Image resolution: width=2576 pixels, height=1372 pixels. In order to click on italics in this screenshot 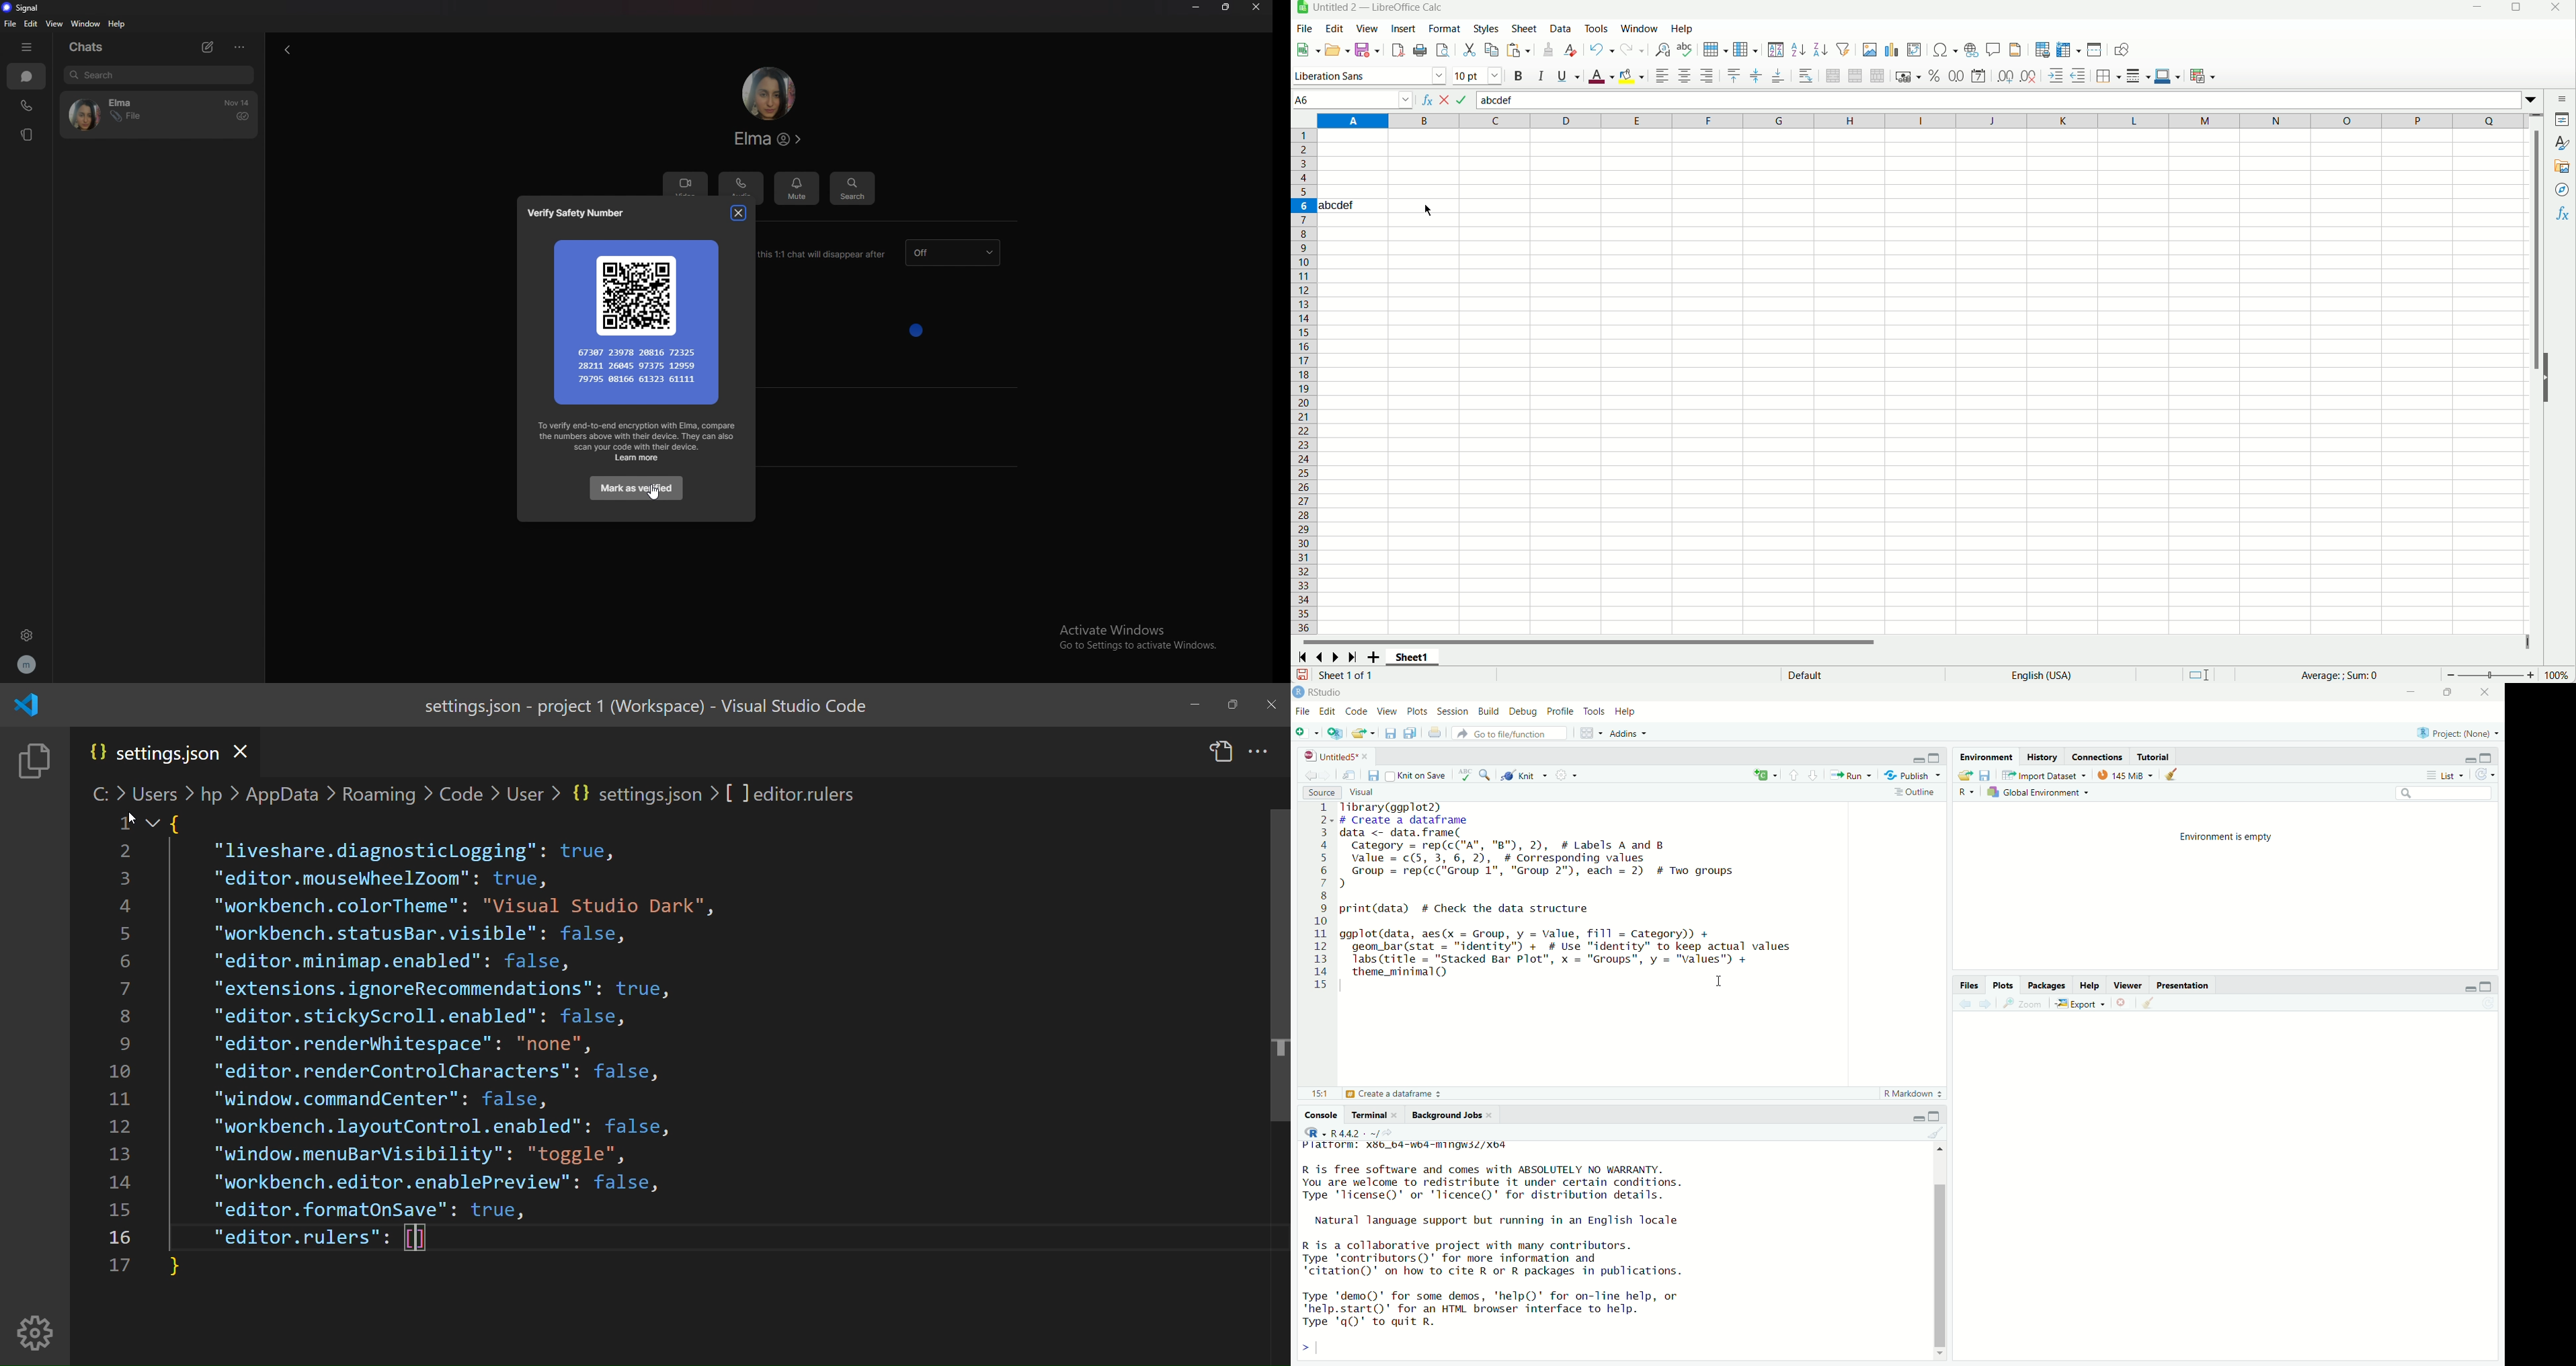, I will do `click(1539, 75)`.